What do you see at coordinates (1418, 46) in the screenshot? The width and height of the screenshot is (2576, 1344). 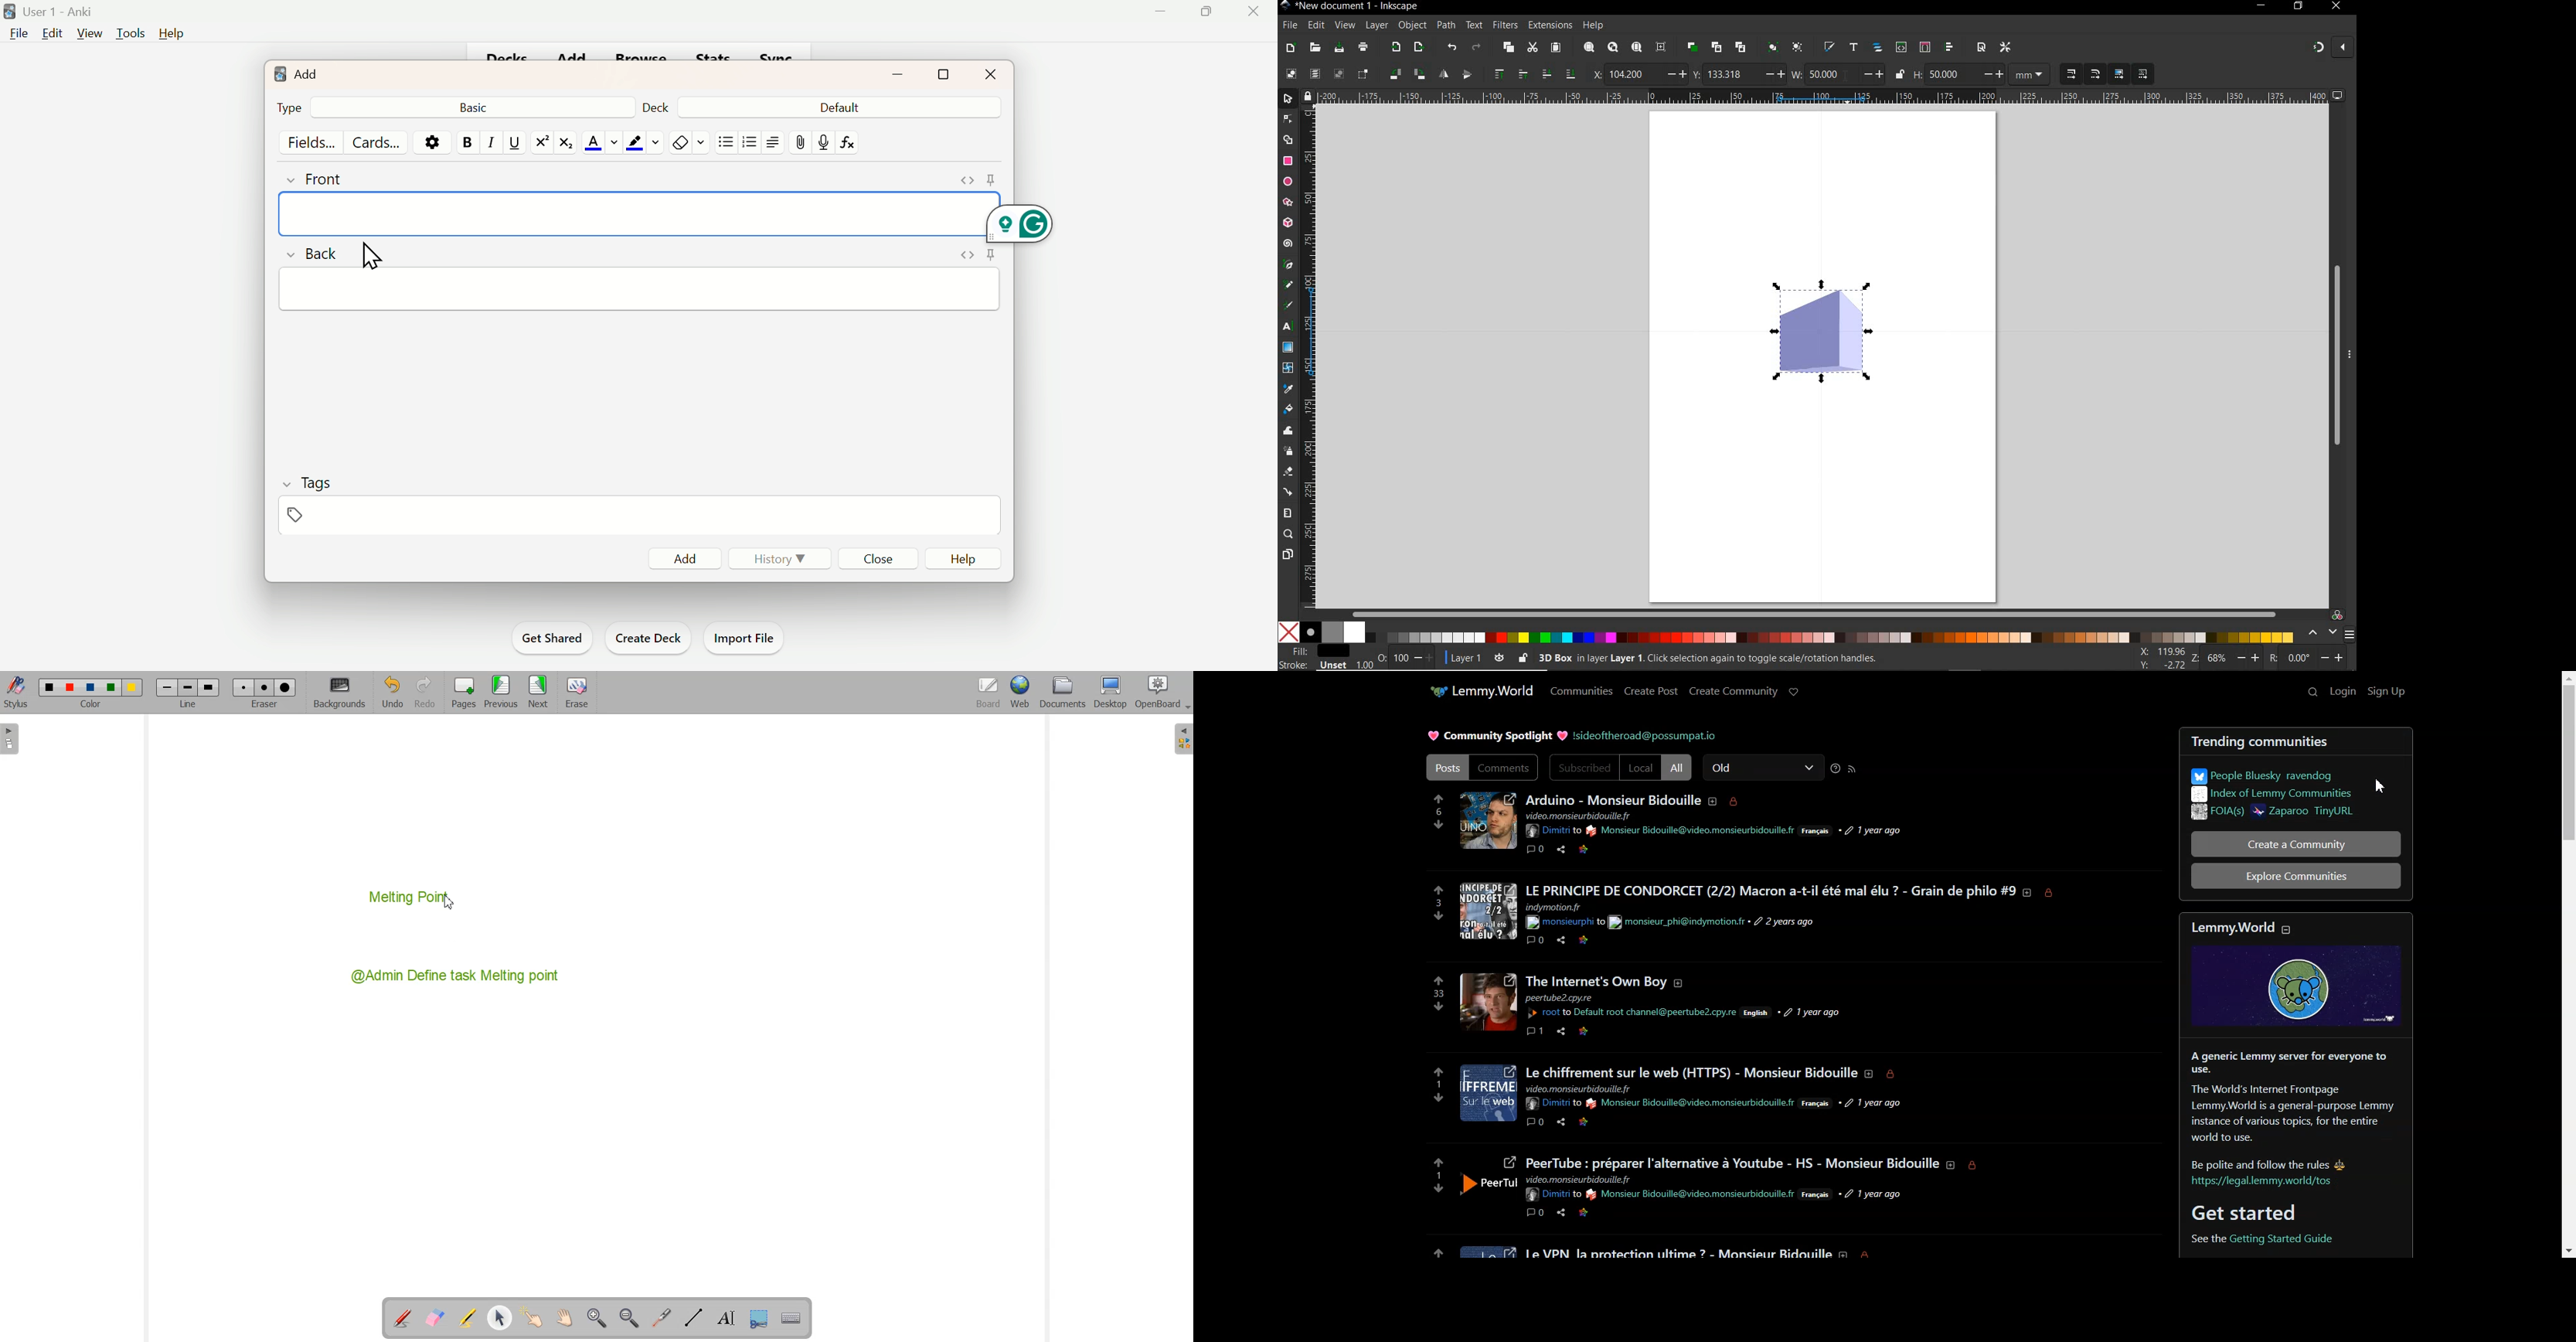 I see `open export` at bounding box center [1418, 46].